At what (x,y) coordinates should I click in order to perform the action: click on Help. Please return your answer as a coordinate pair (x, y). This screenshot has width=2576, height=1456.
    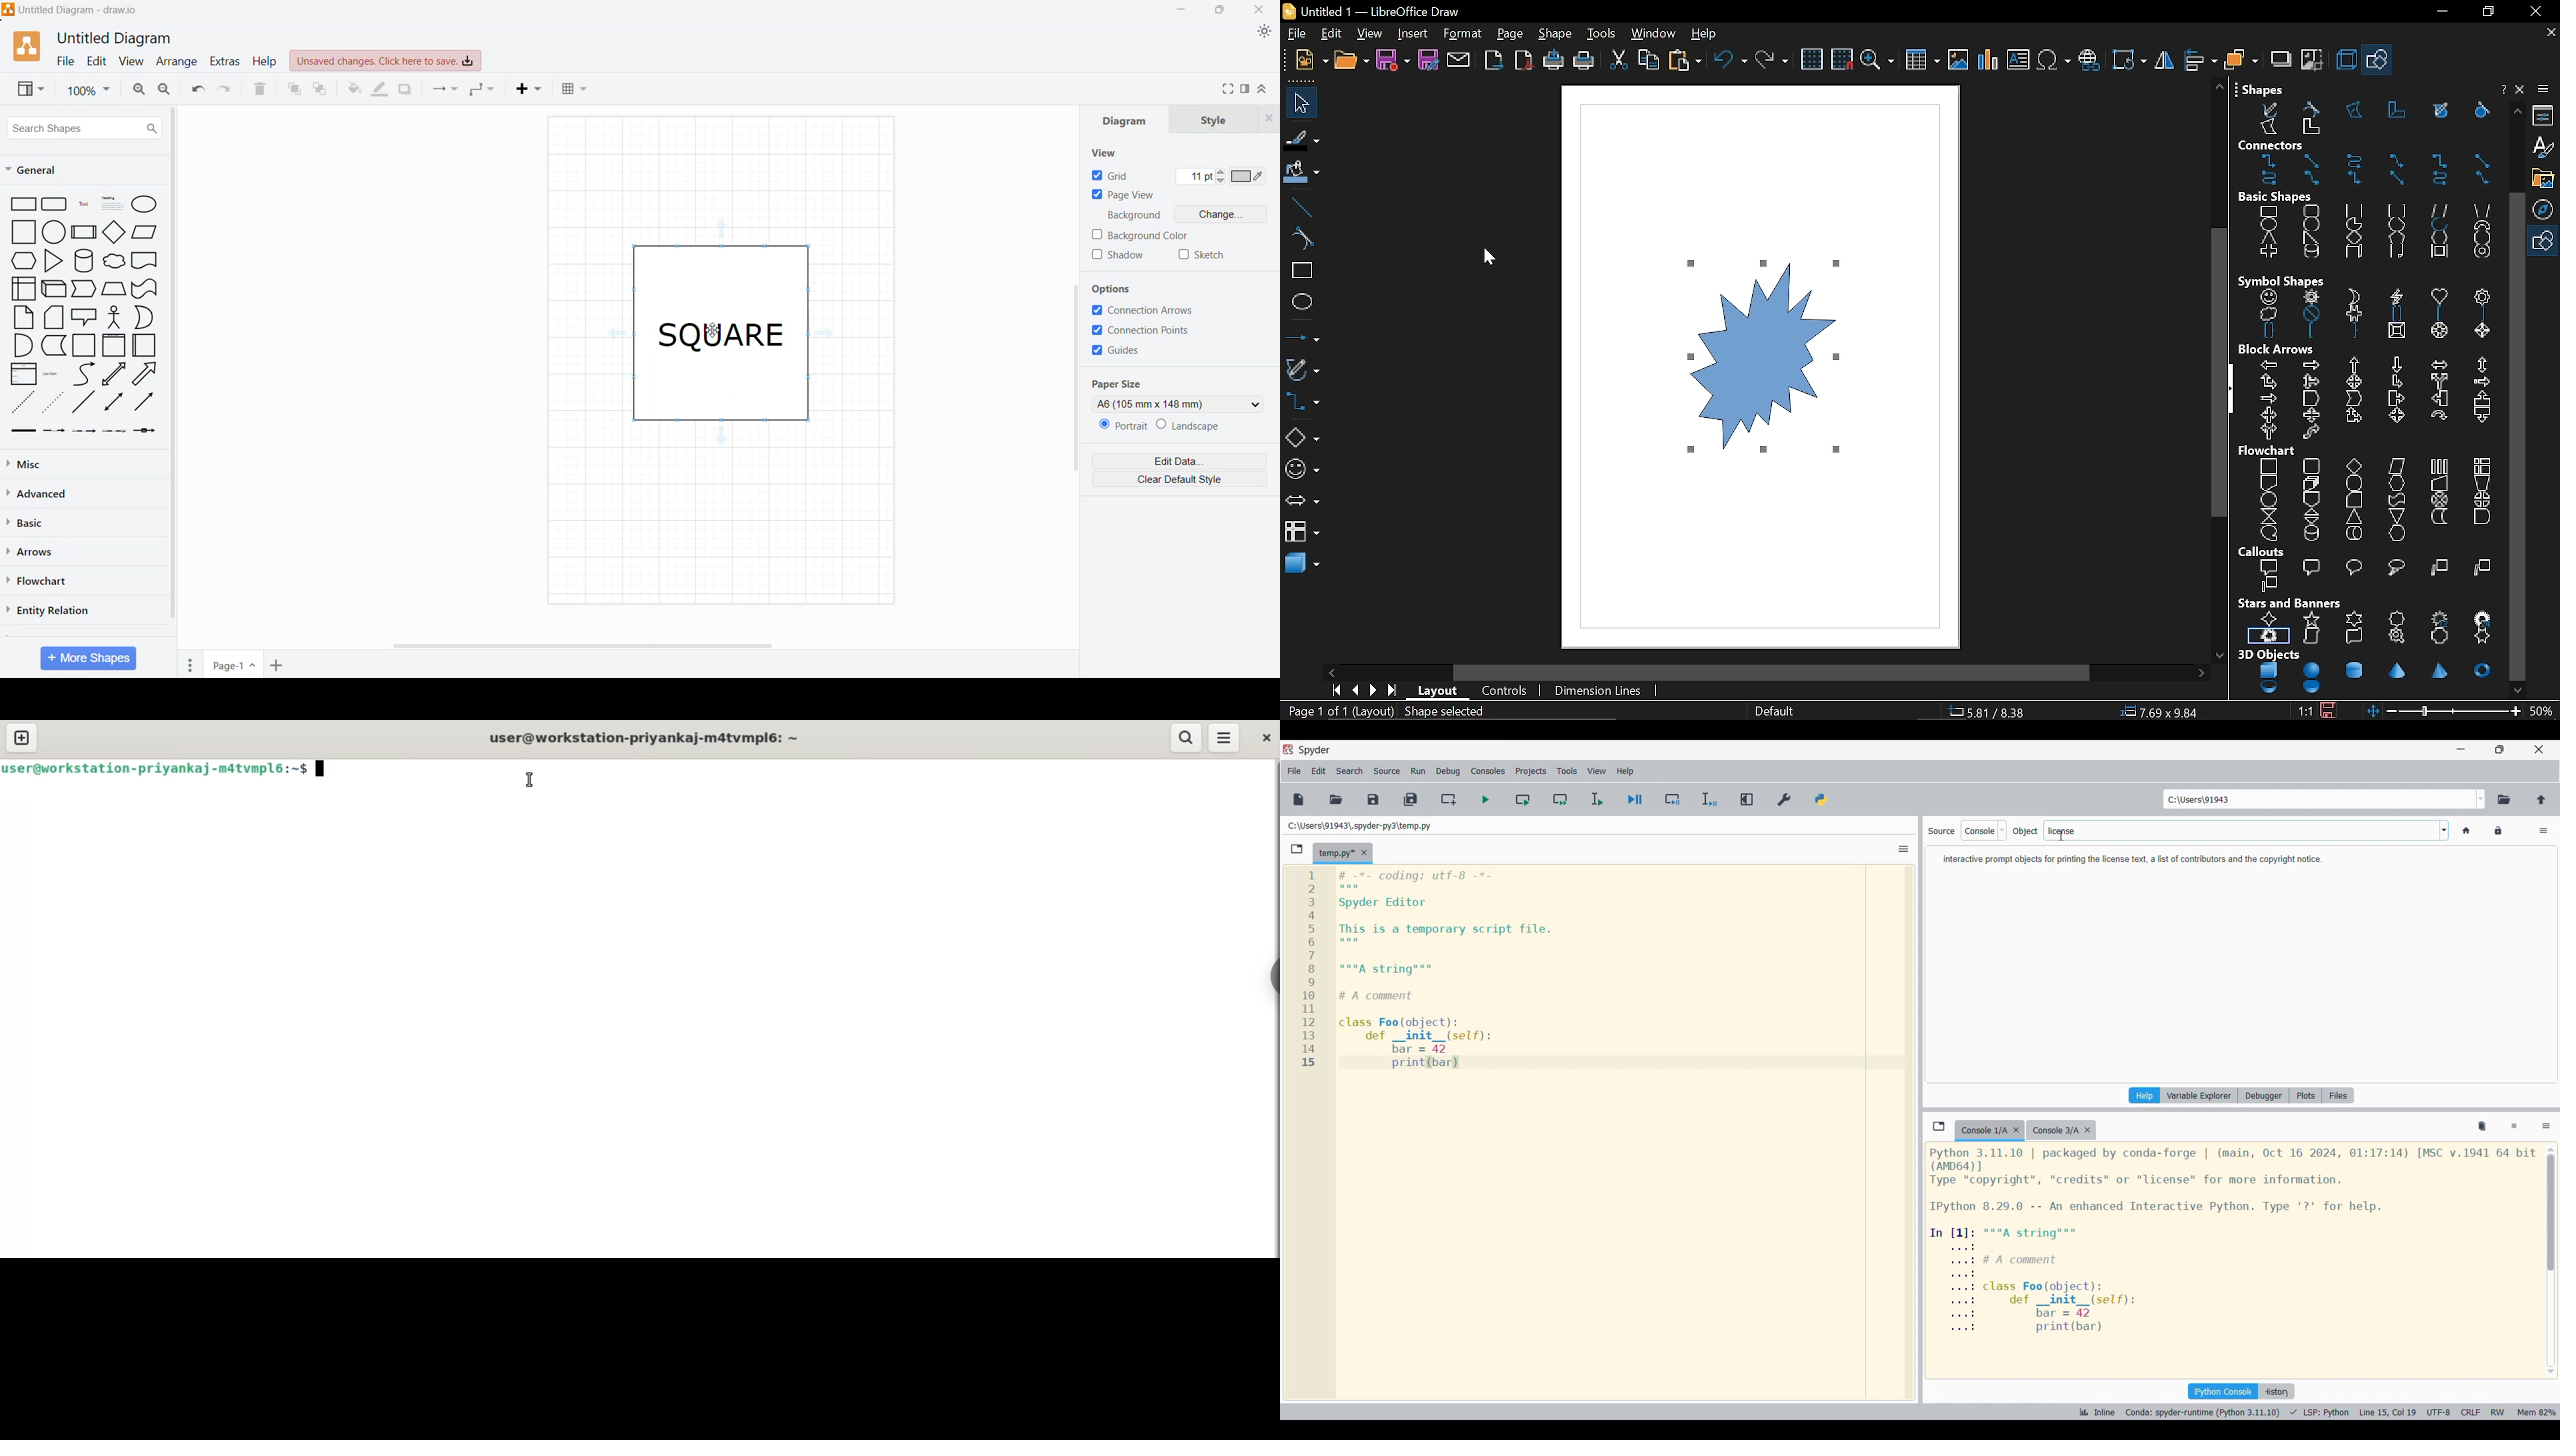
    Looking at the image, I should click on (267, 61).